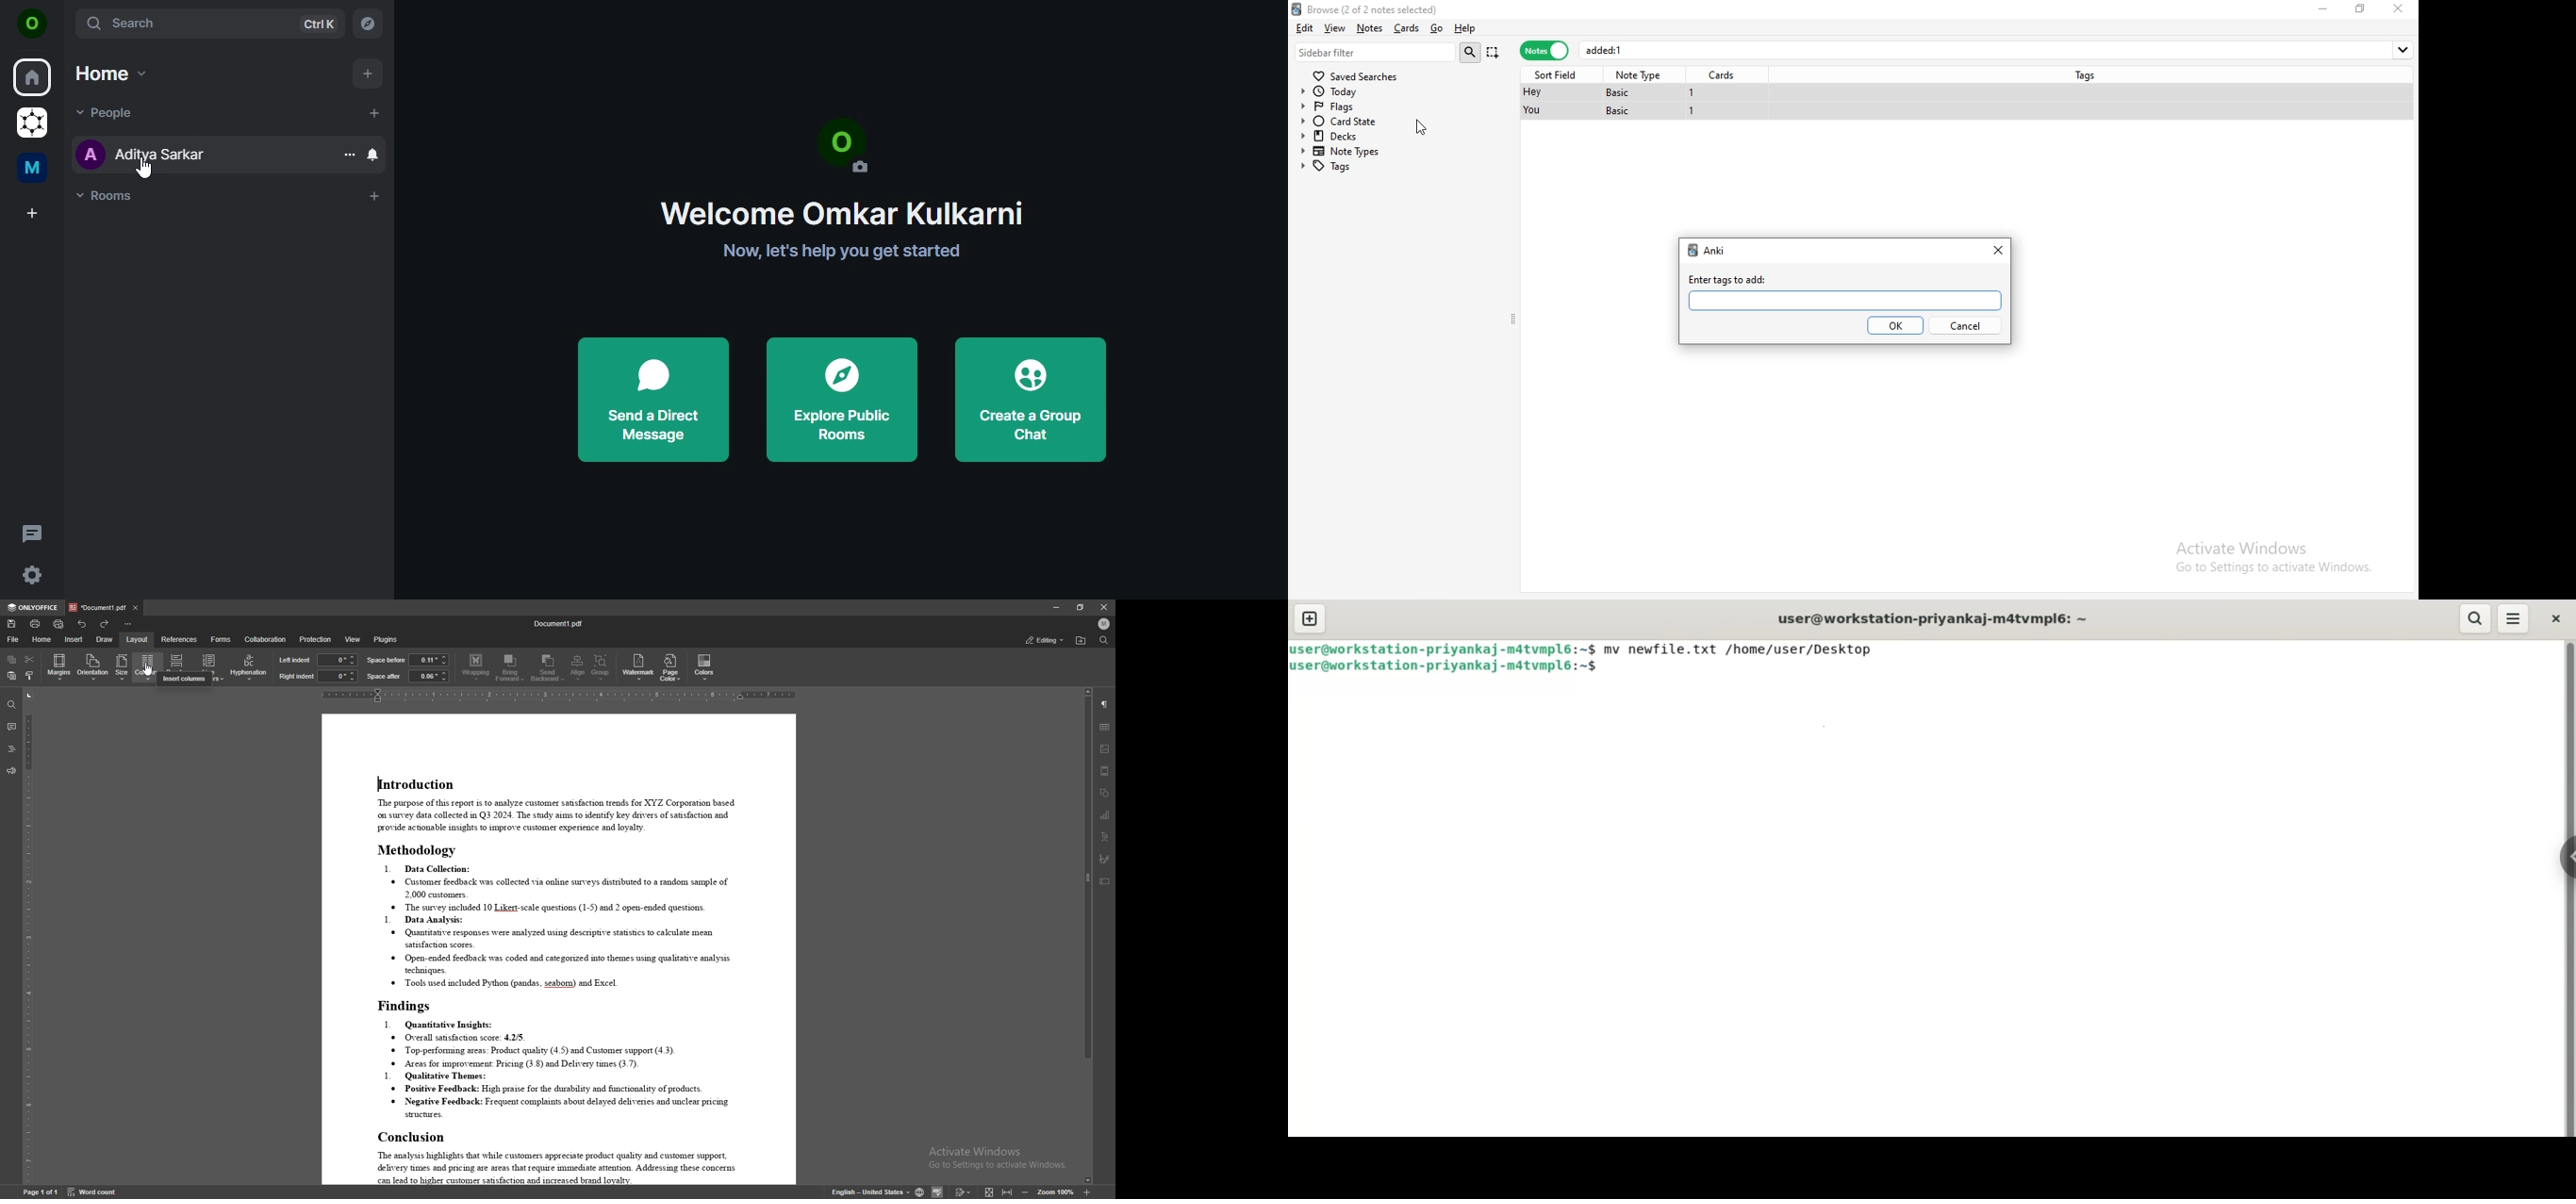  Describe the element at coordinates (2001, 248) in the screenshot. I see `close` at that location.